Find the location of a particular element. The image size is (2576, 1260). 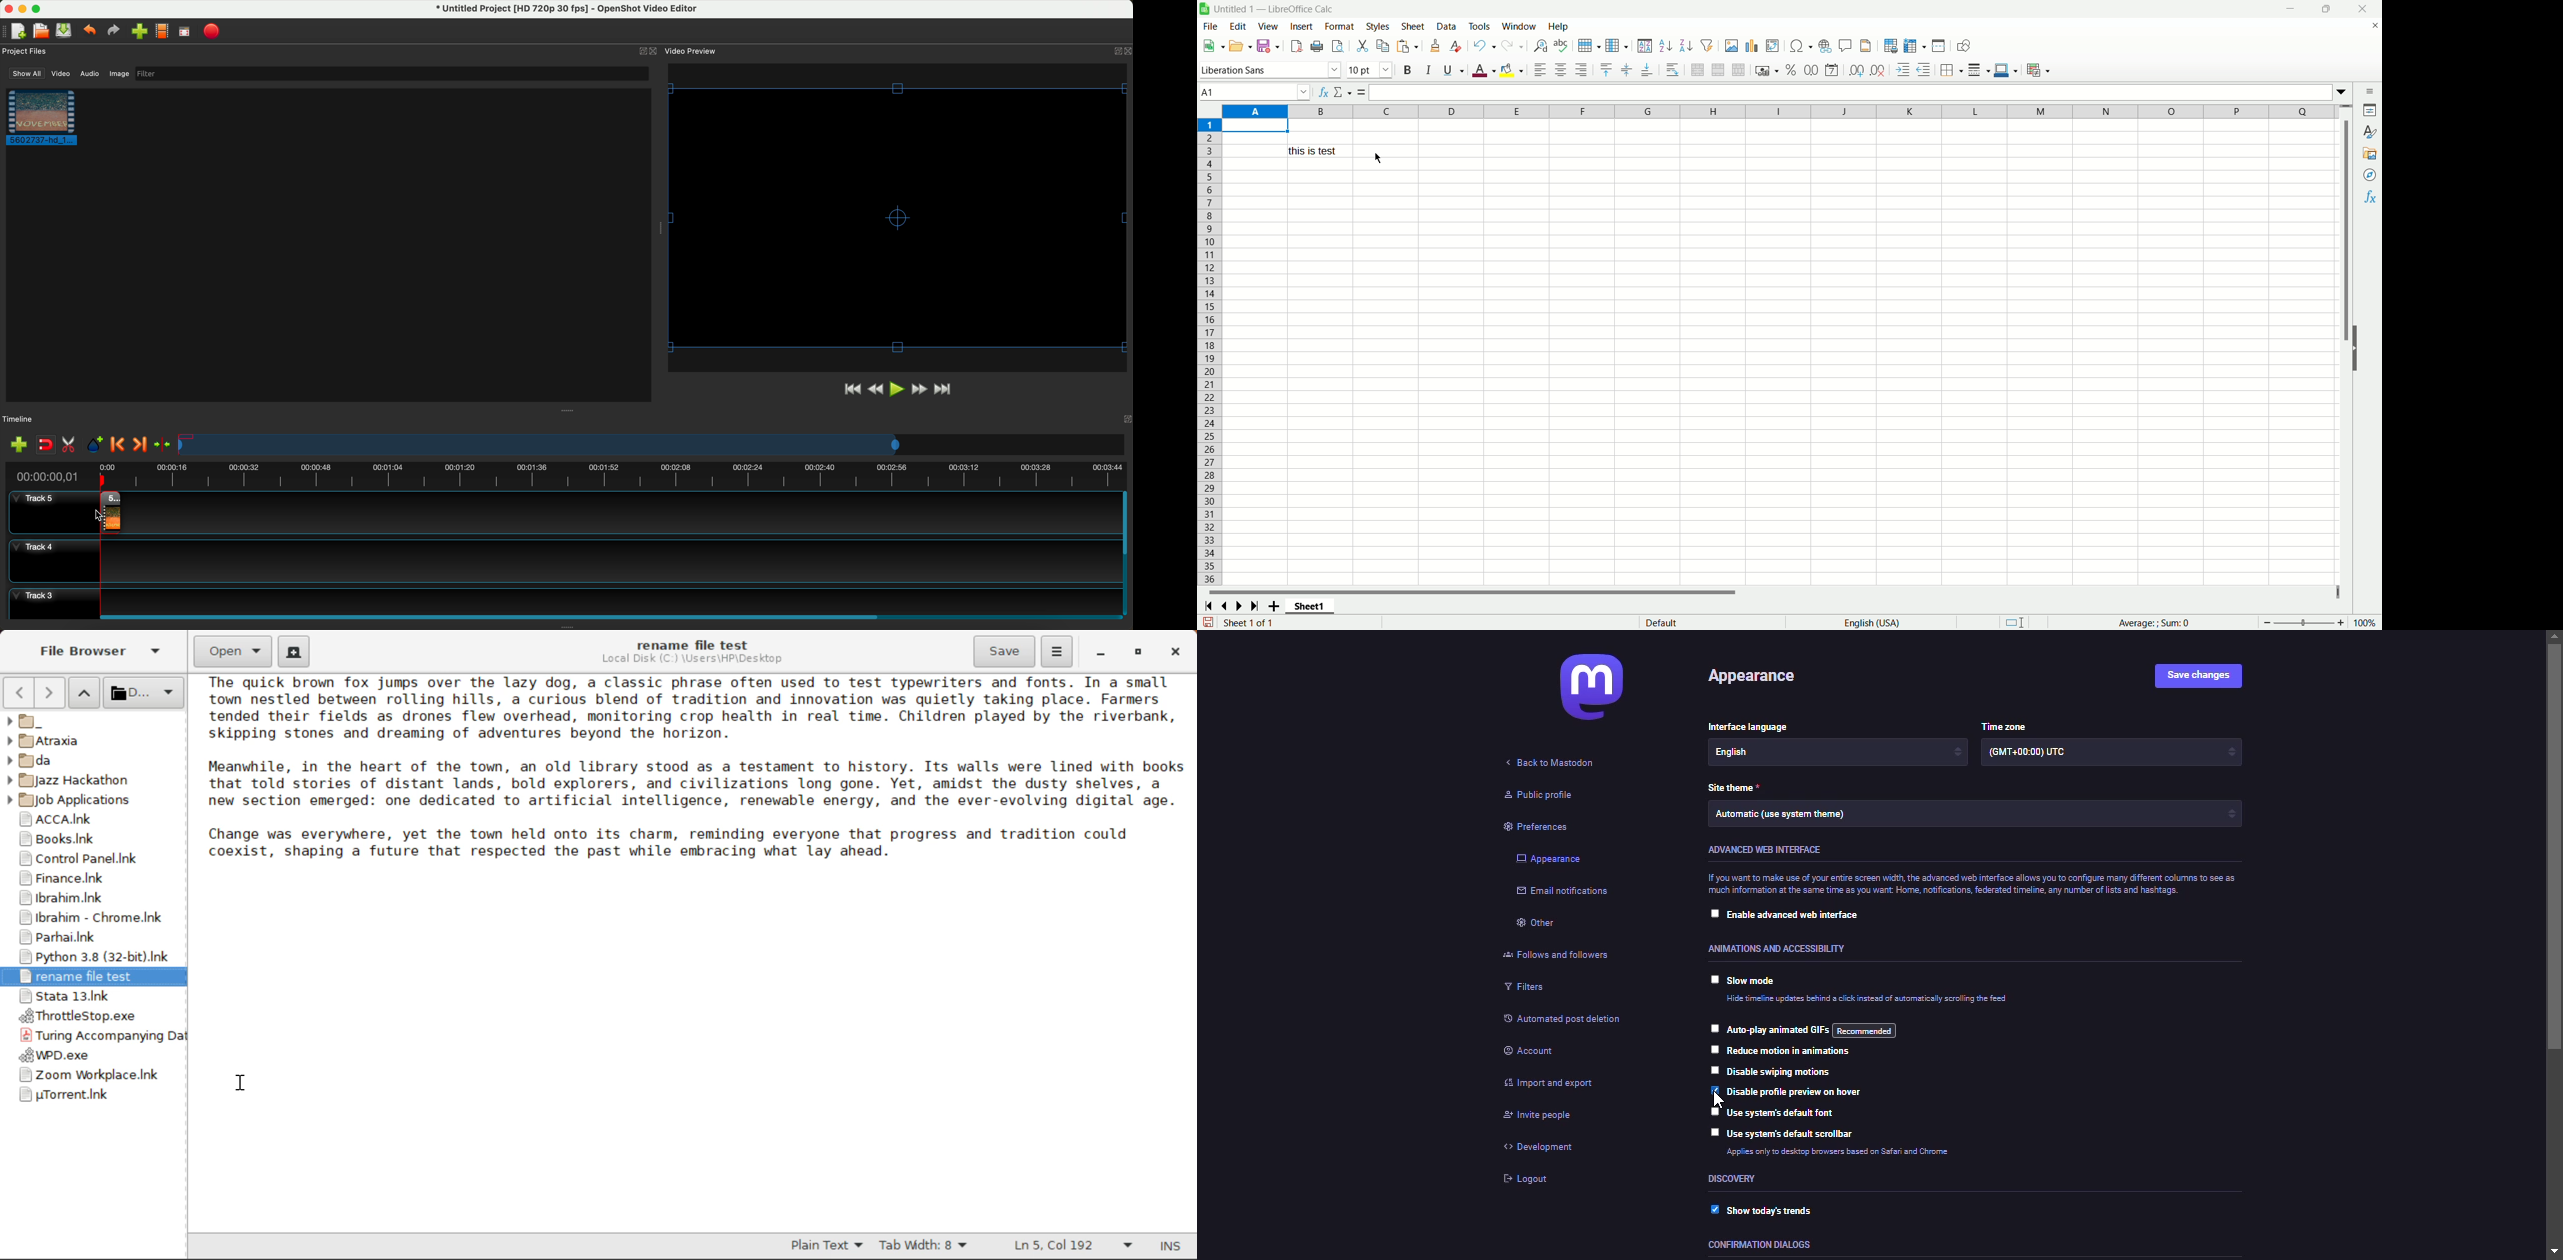

font name is located at coordinates (1270, 69).